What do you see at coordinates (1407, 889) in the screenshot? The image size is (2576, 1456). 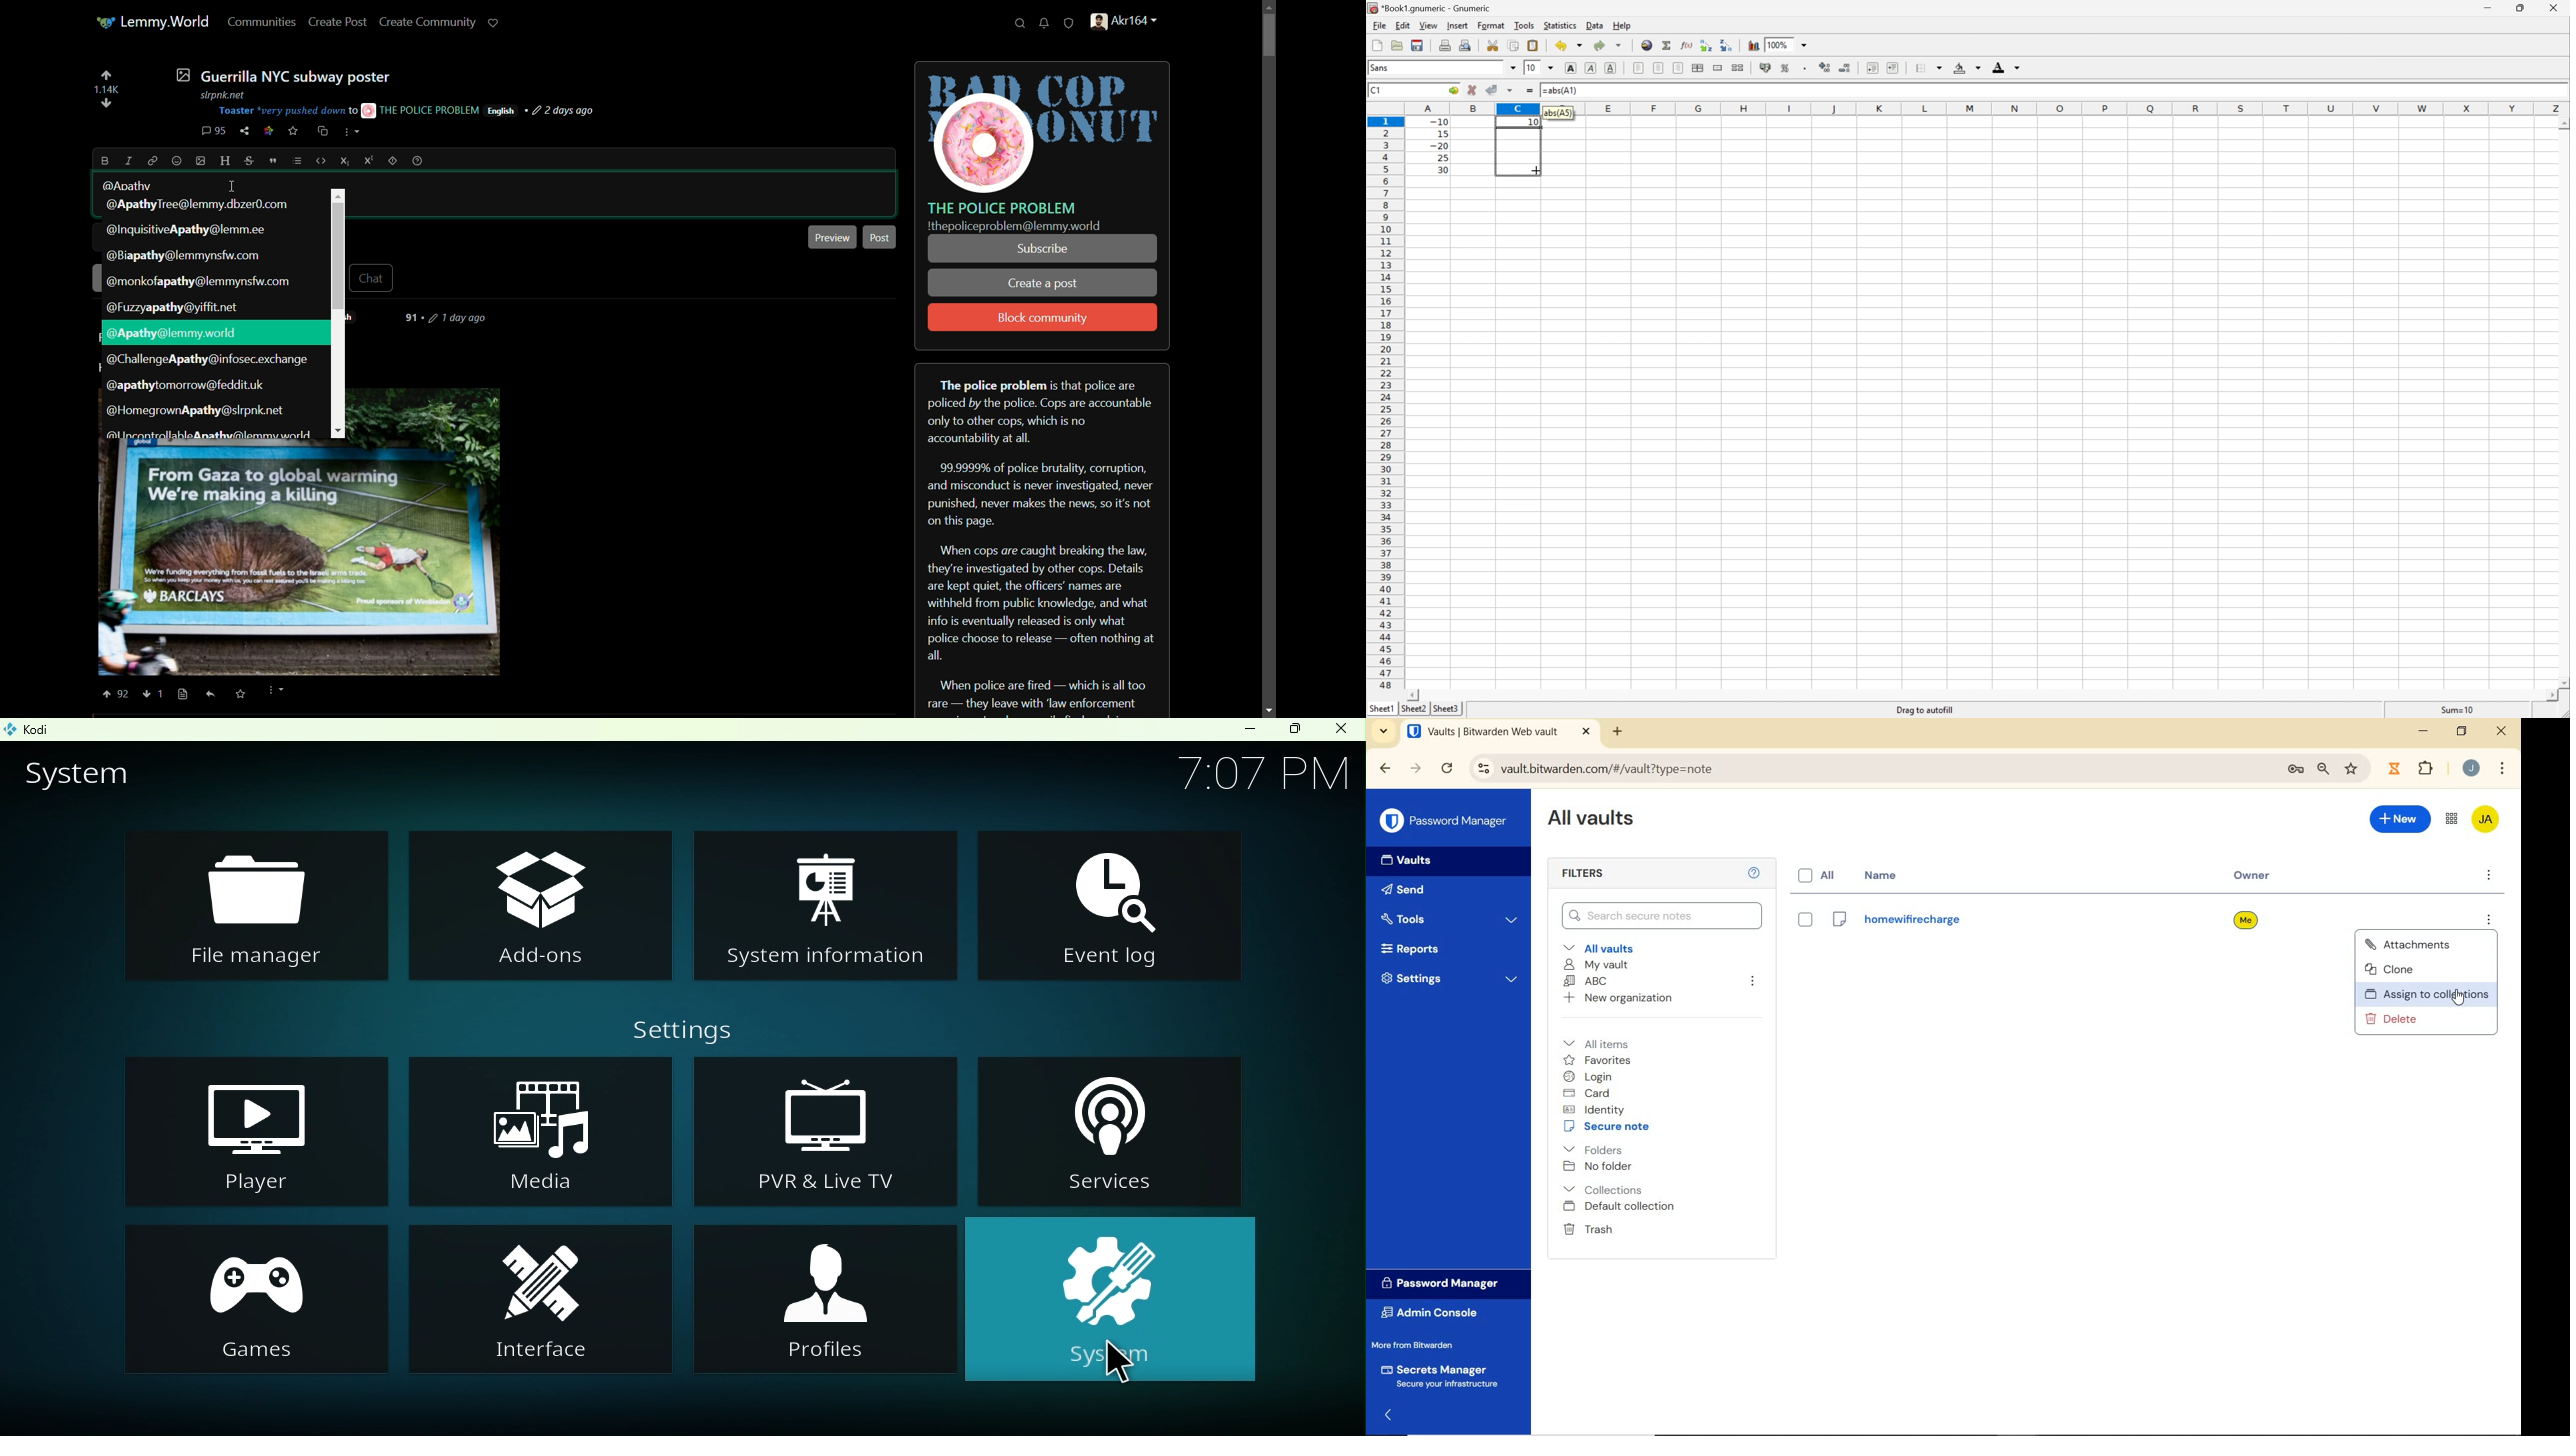 I see `Send` at bounding box center [1407, 889].